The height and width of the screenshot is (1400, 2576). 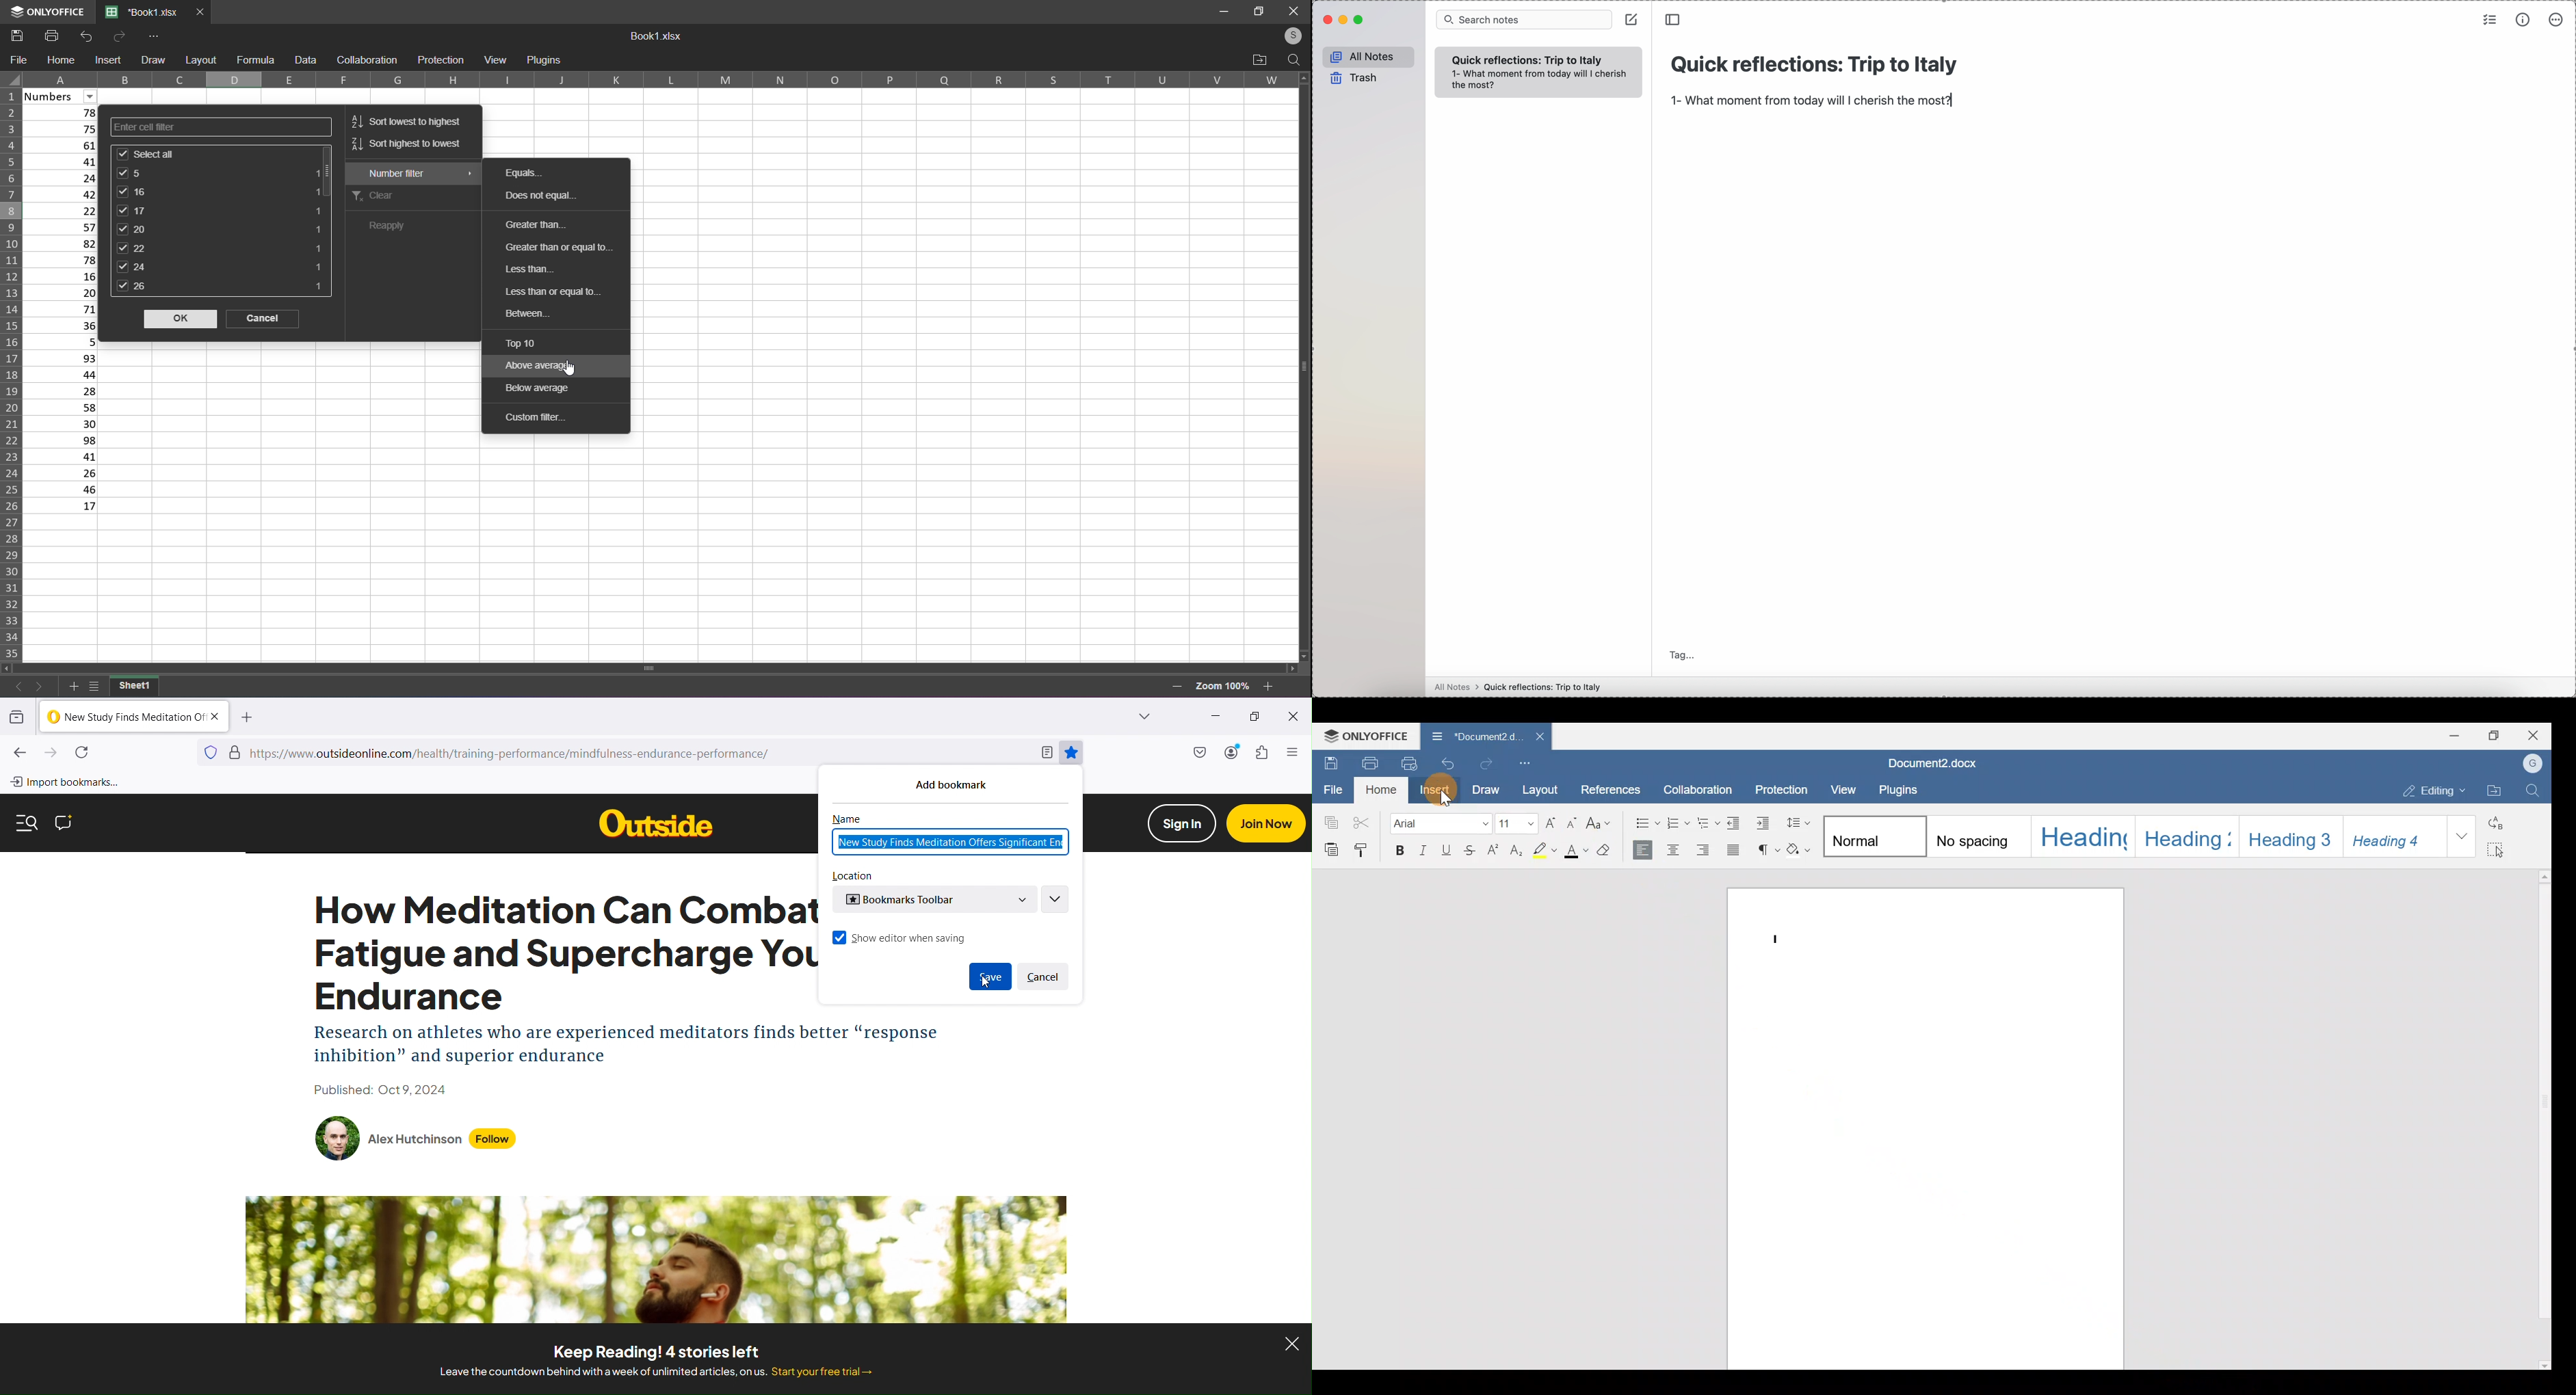 What do you see at coordinates (44, 12) in the screenshot?
I see `ONLYOFFICE` at bounding box center [44, 12].